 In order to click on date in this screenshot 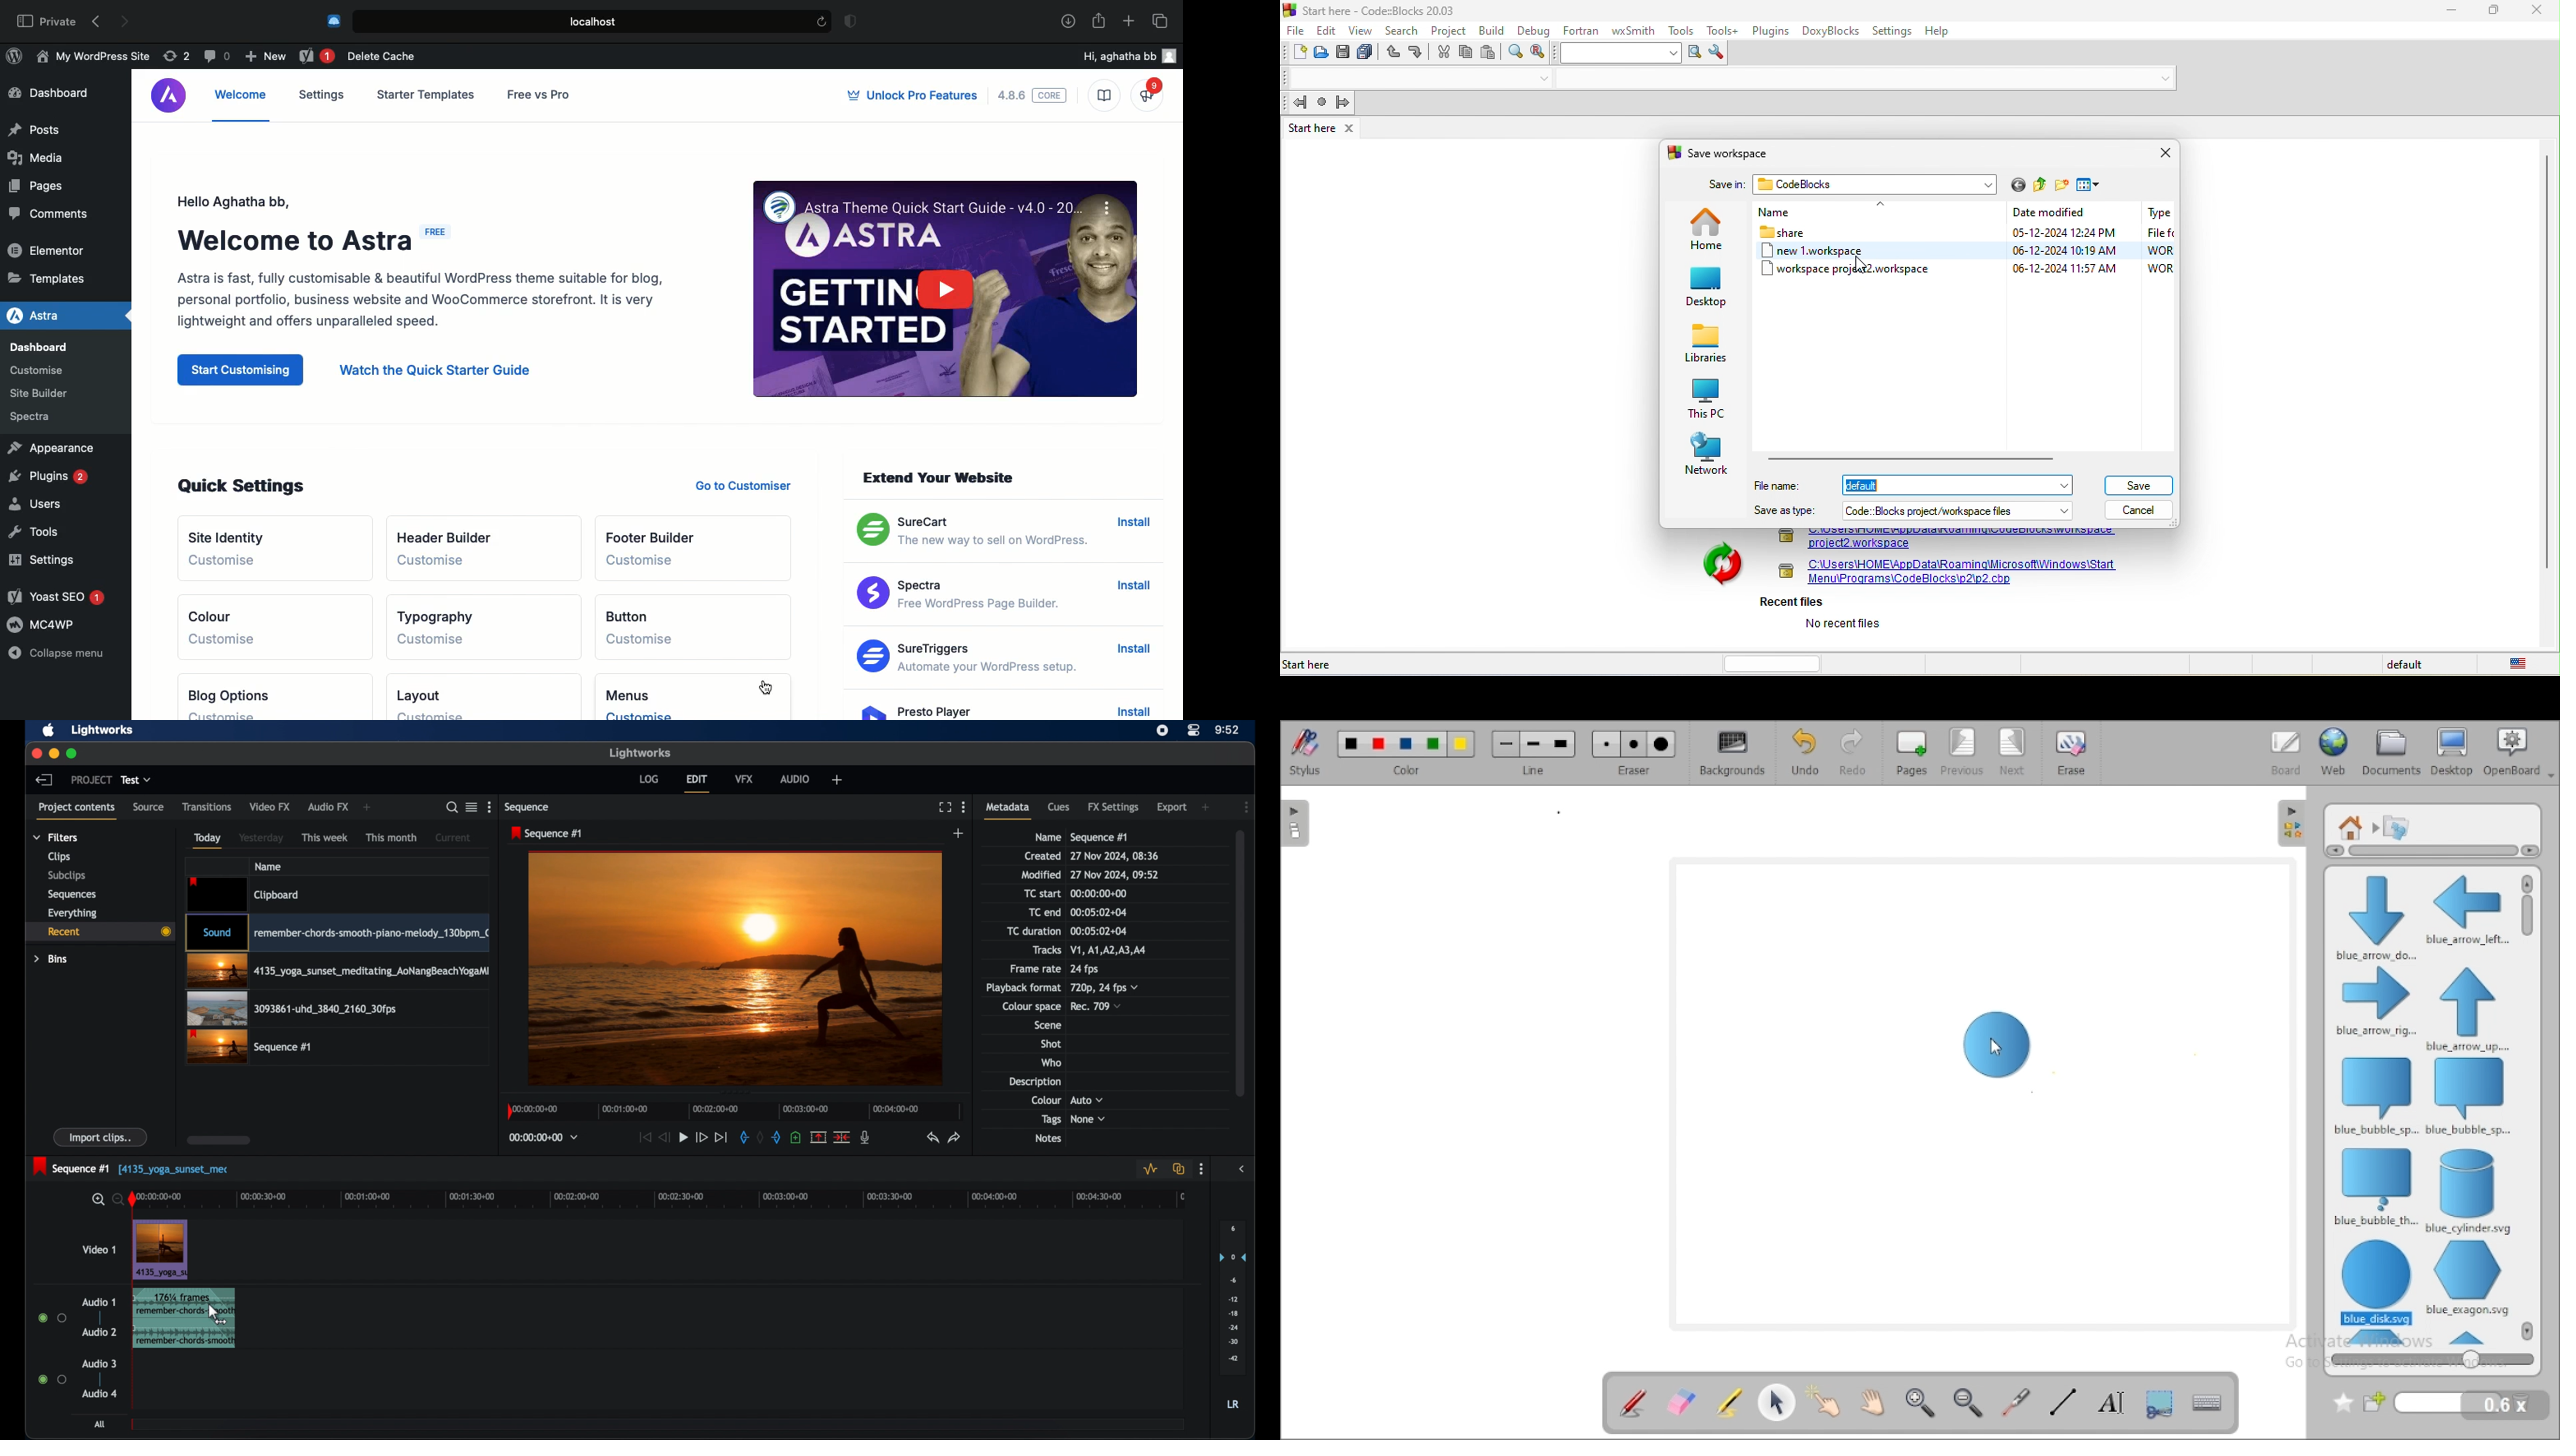, I will do `click(1115, 856)`.